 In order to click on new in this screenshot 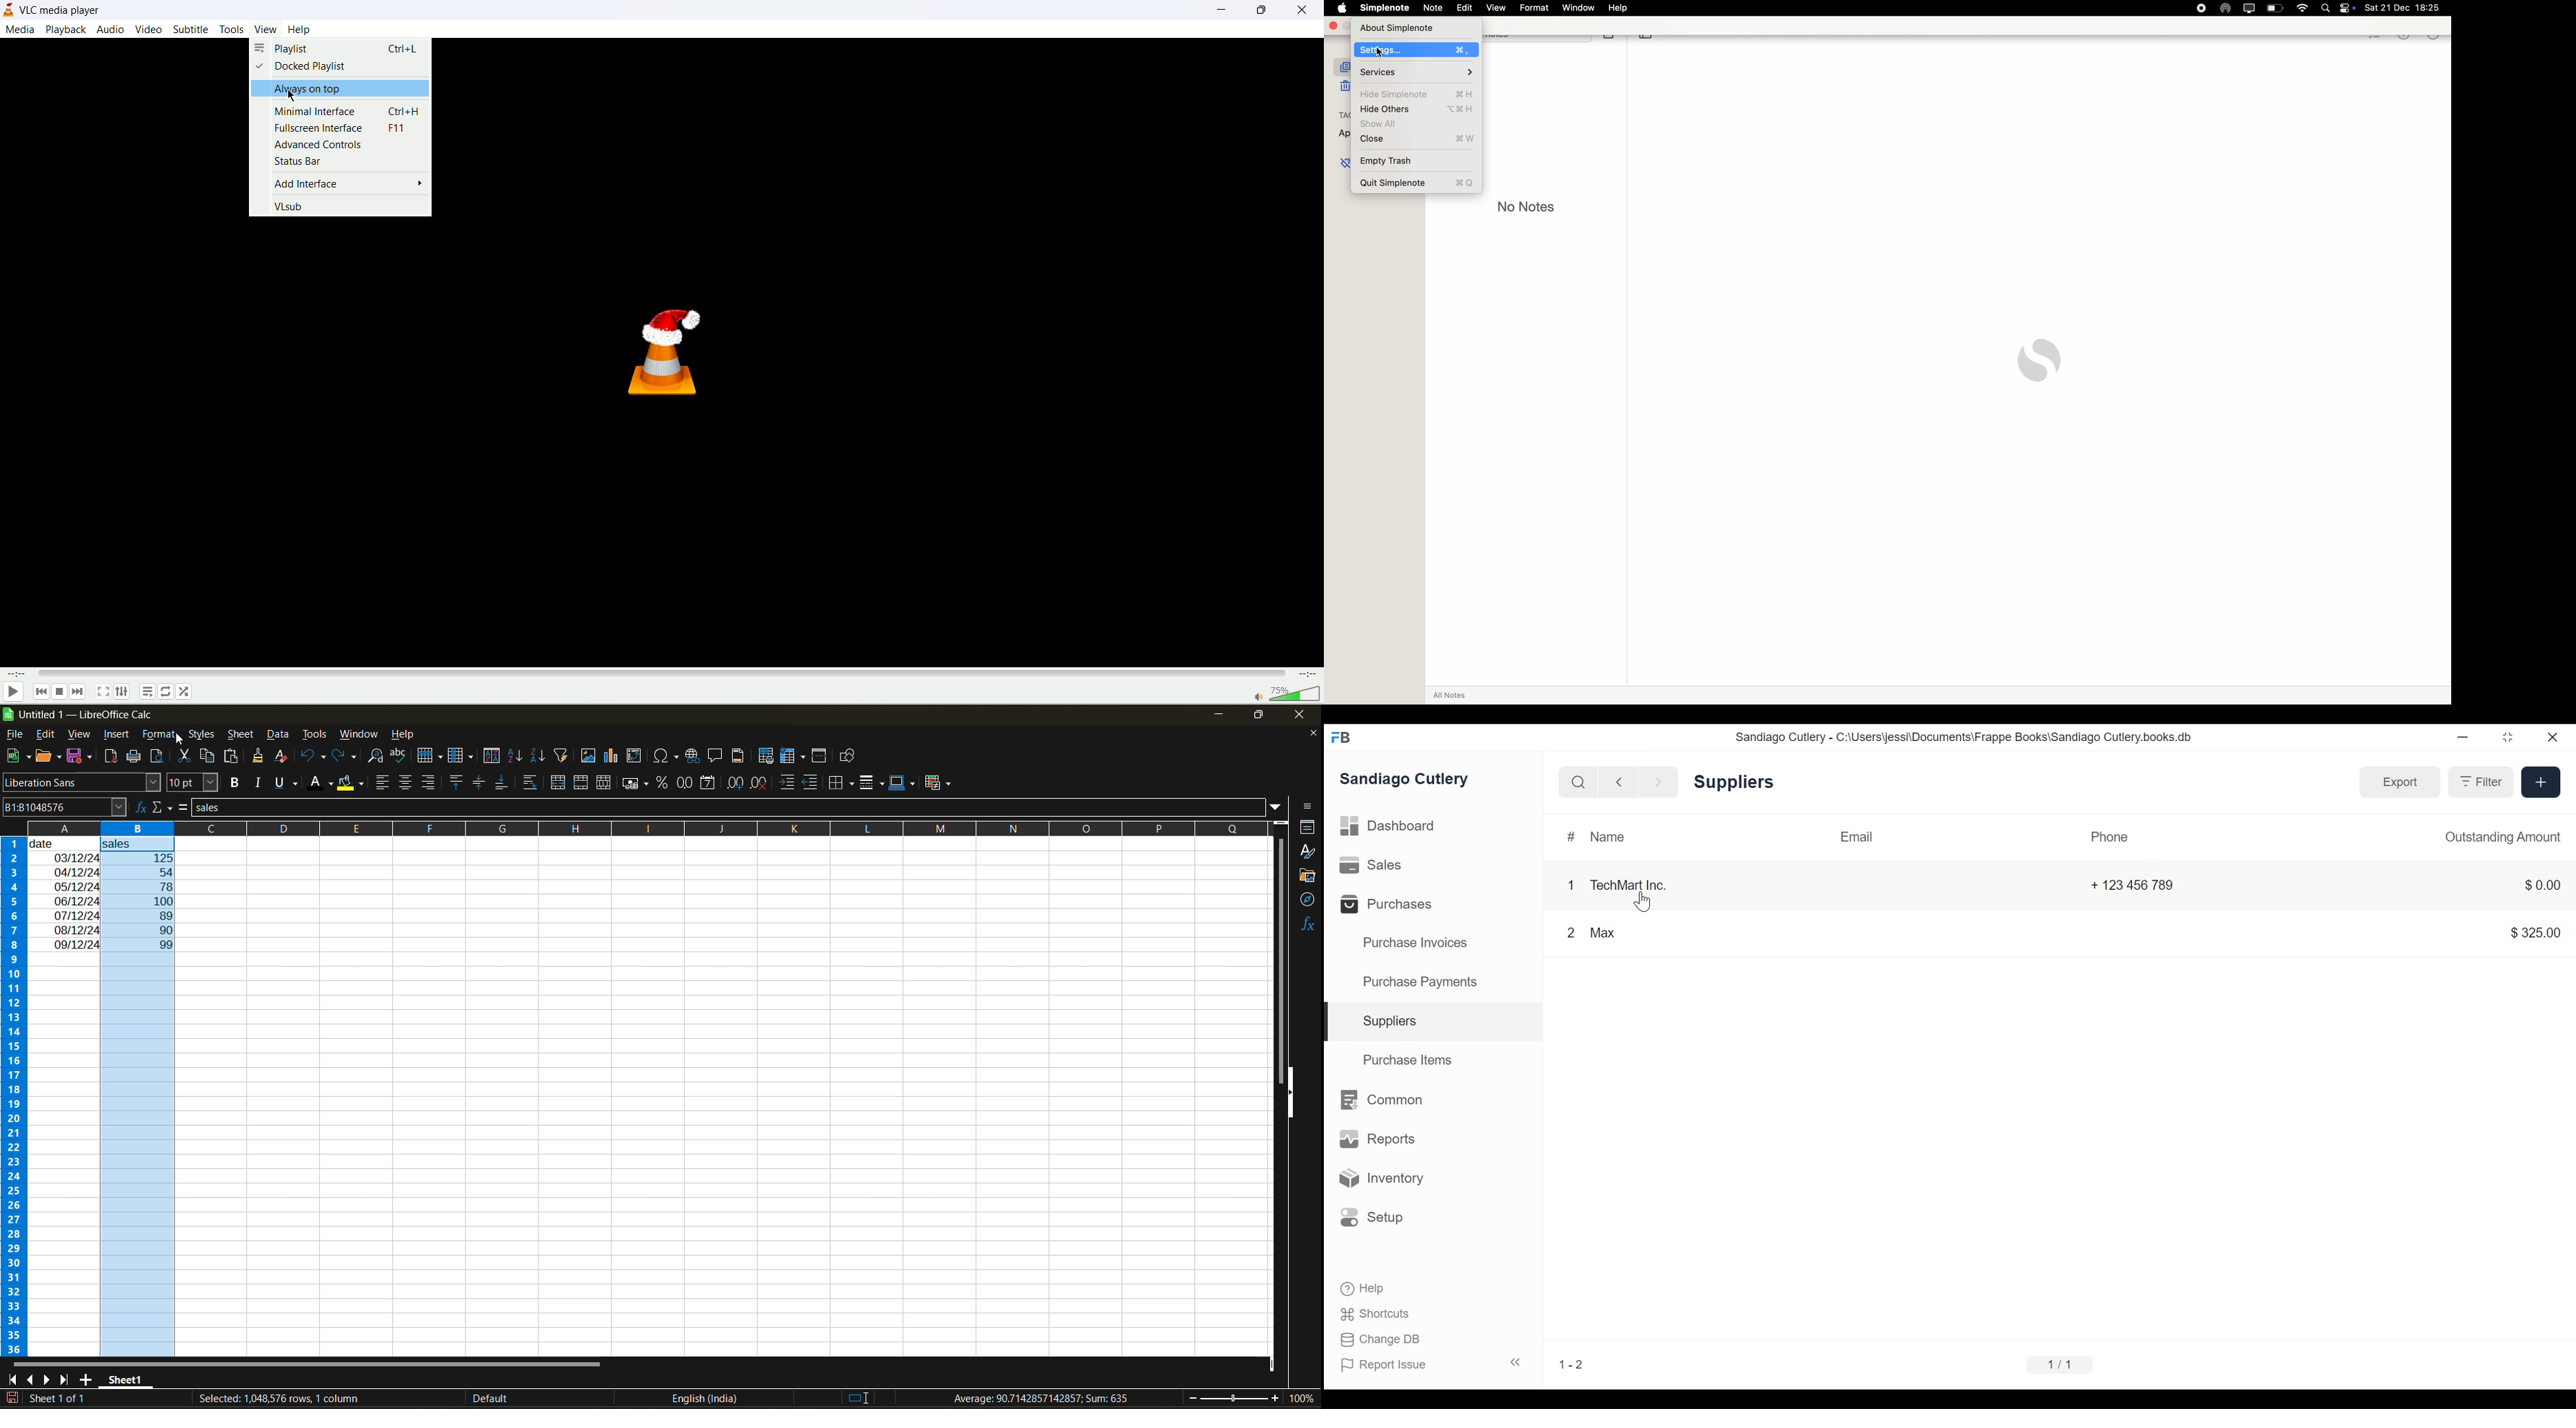, I will do `click(16, 756)`.